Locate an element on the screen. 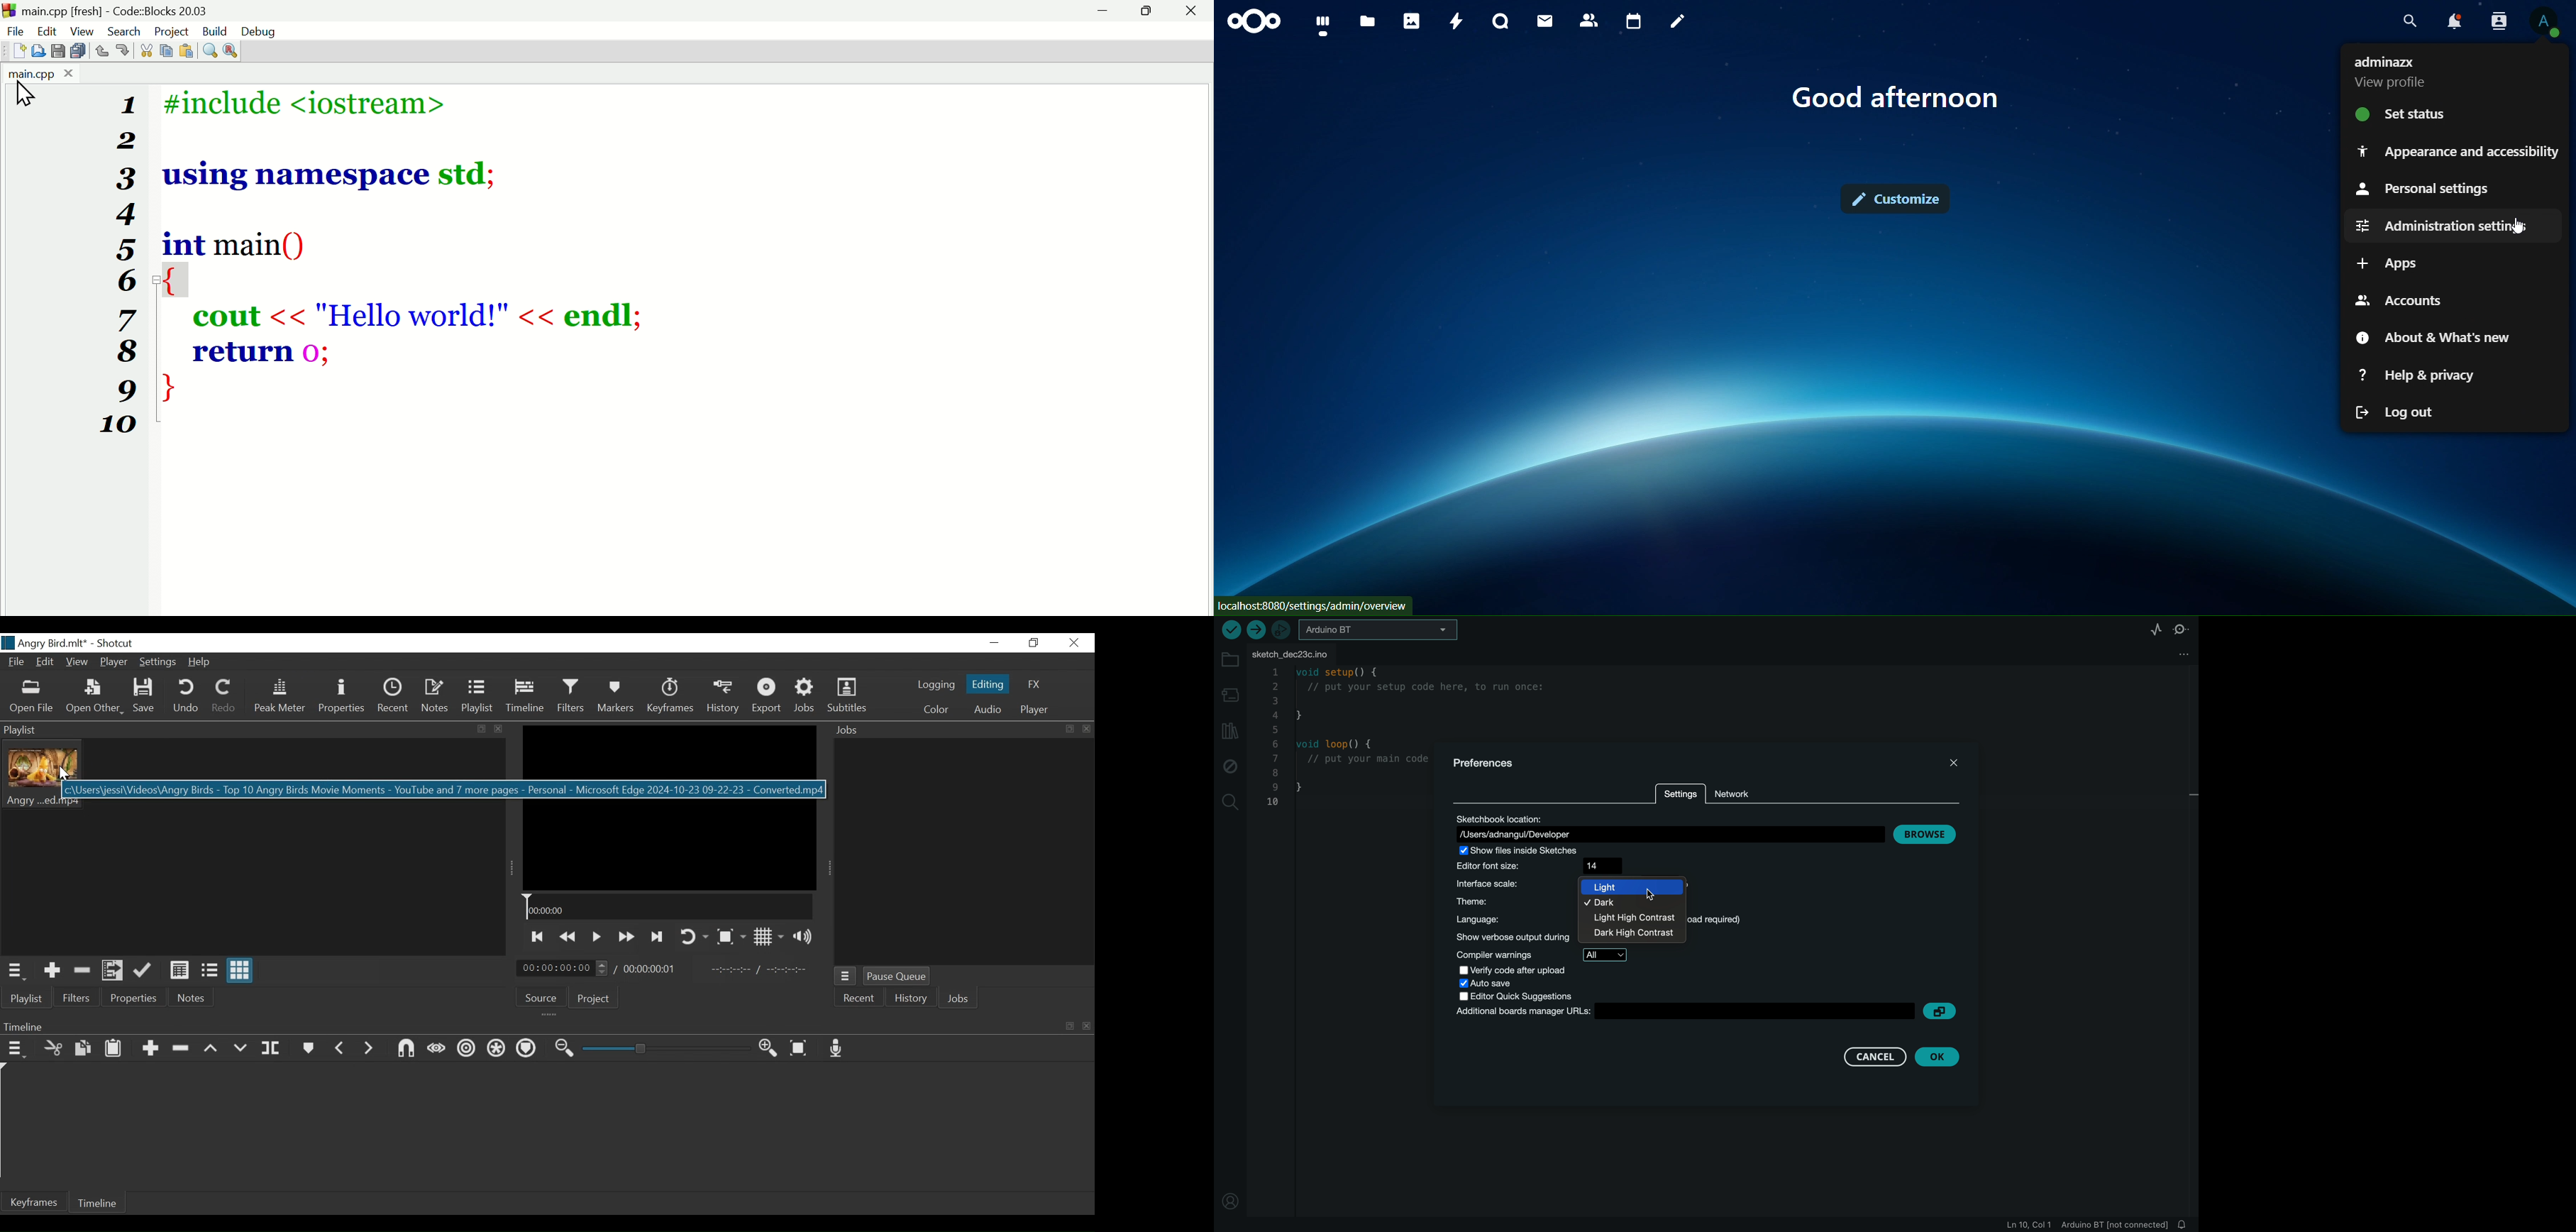 This screenshot has width=2576, height=1232. Notes is located at coordinates (435, 696).